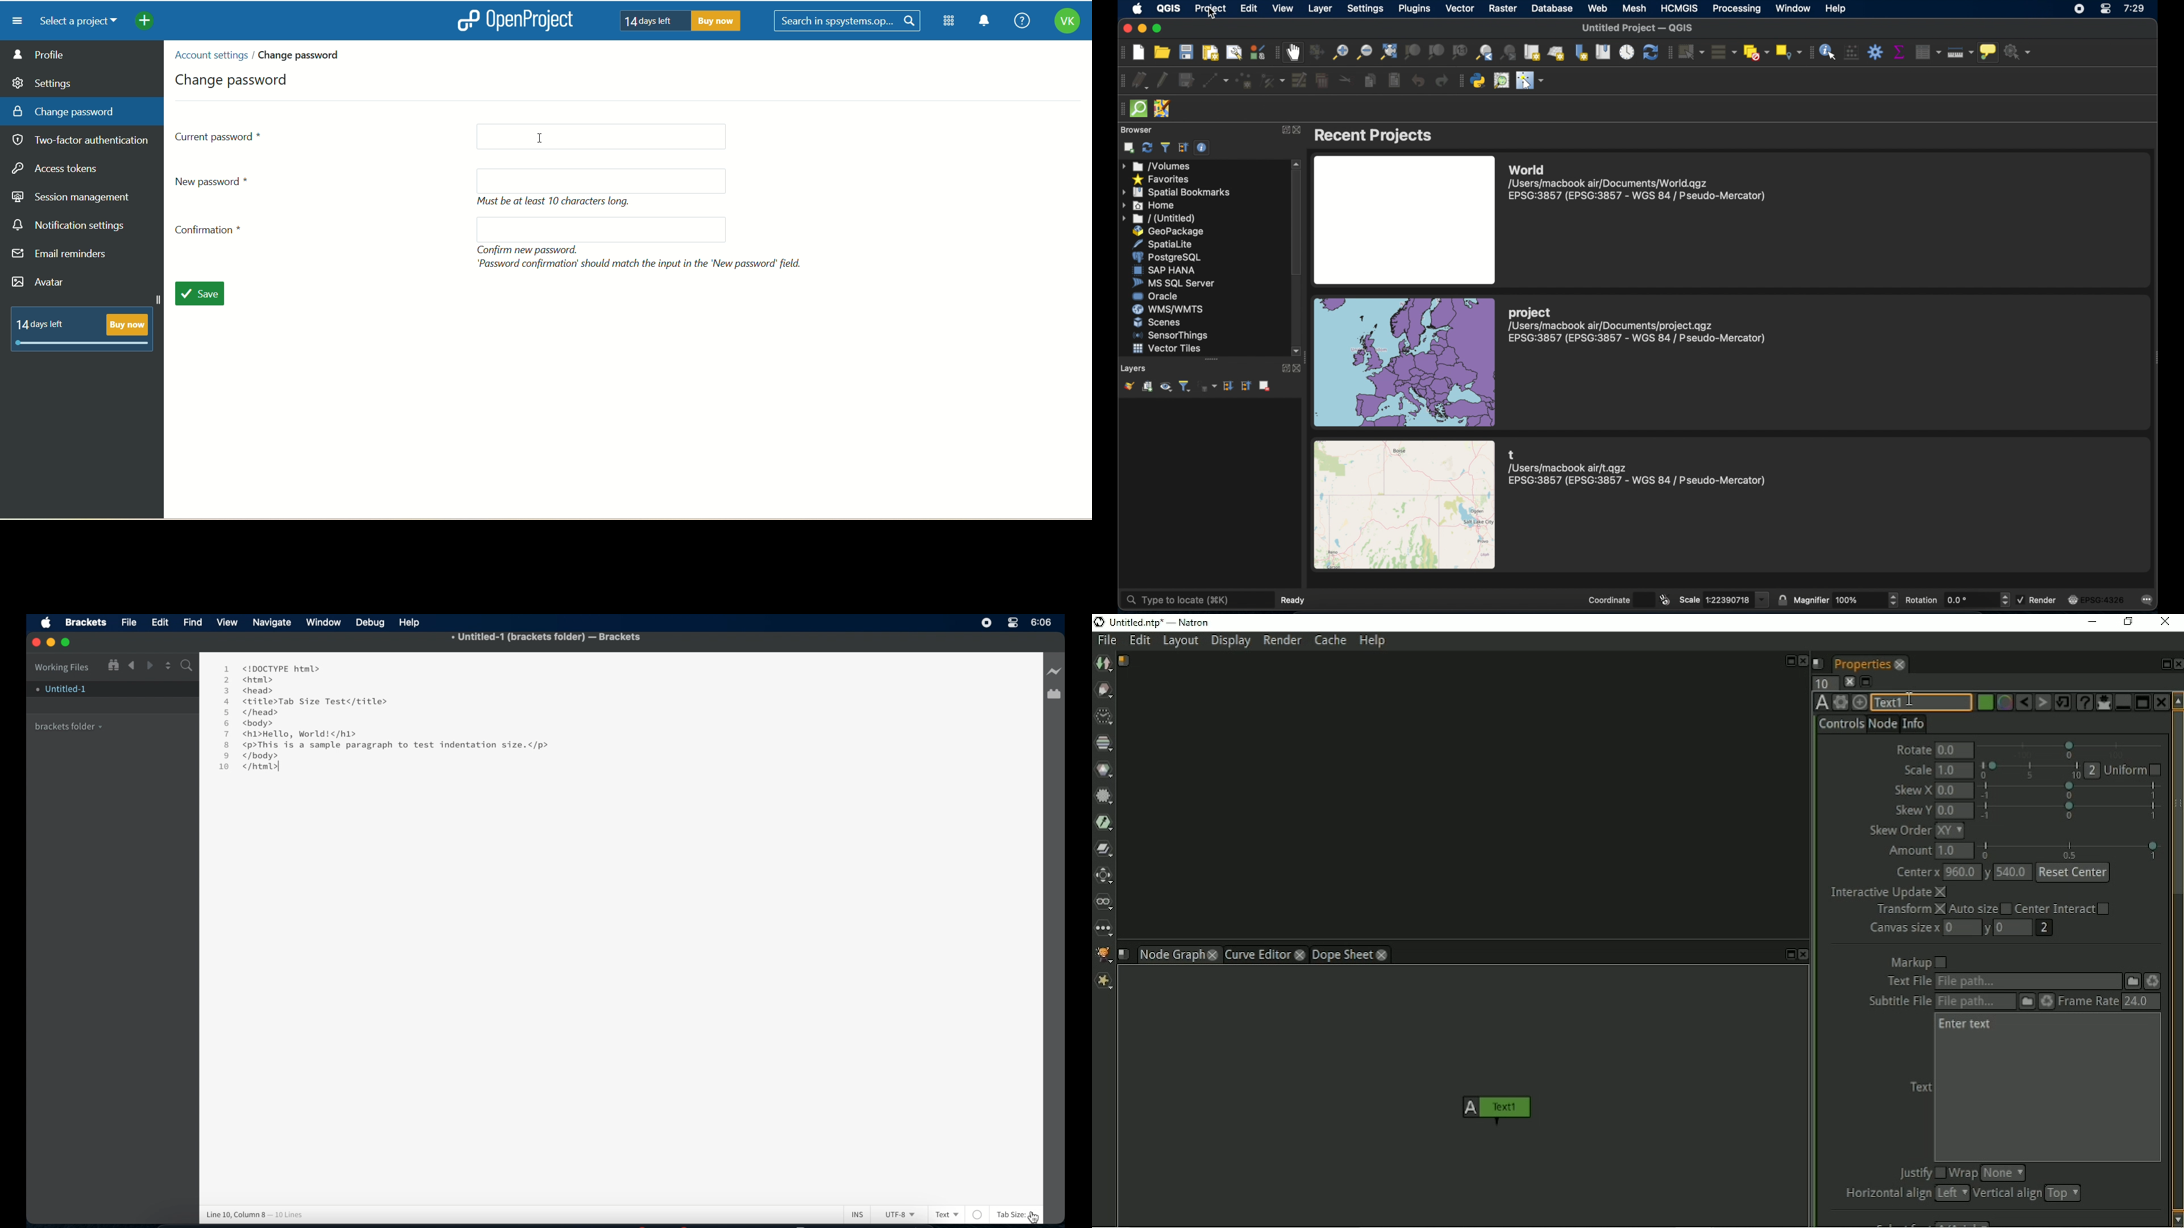  What do you see at coordinates (1162, 322) in the screenshot?
I see `scenes` at bounding box center [1162, 322].